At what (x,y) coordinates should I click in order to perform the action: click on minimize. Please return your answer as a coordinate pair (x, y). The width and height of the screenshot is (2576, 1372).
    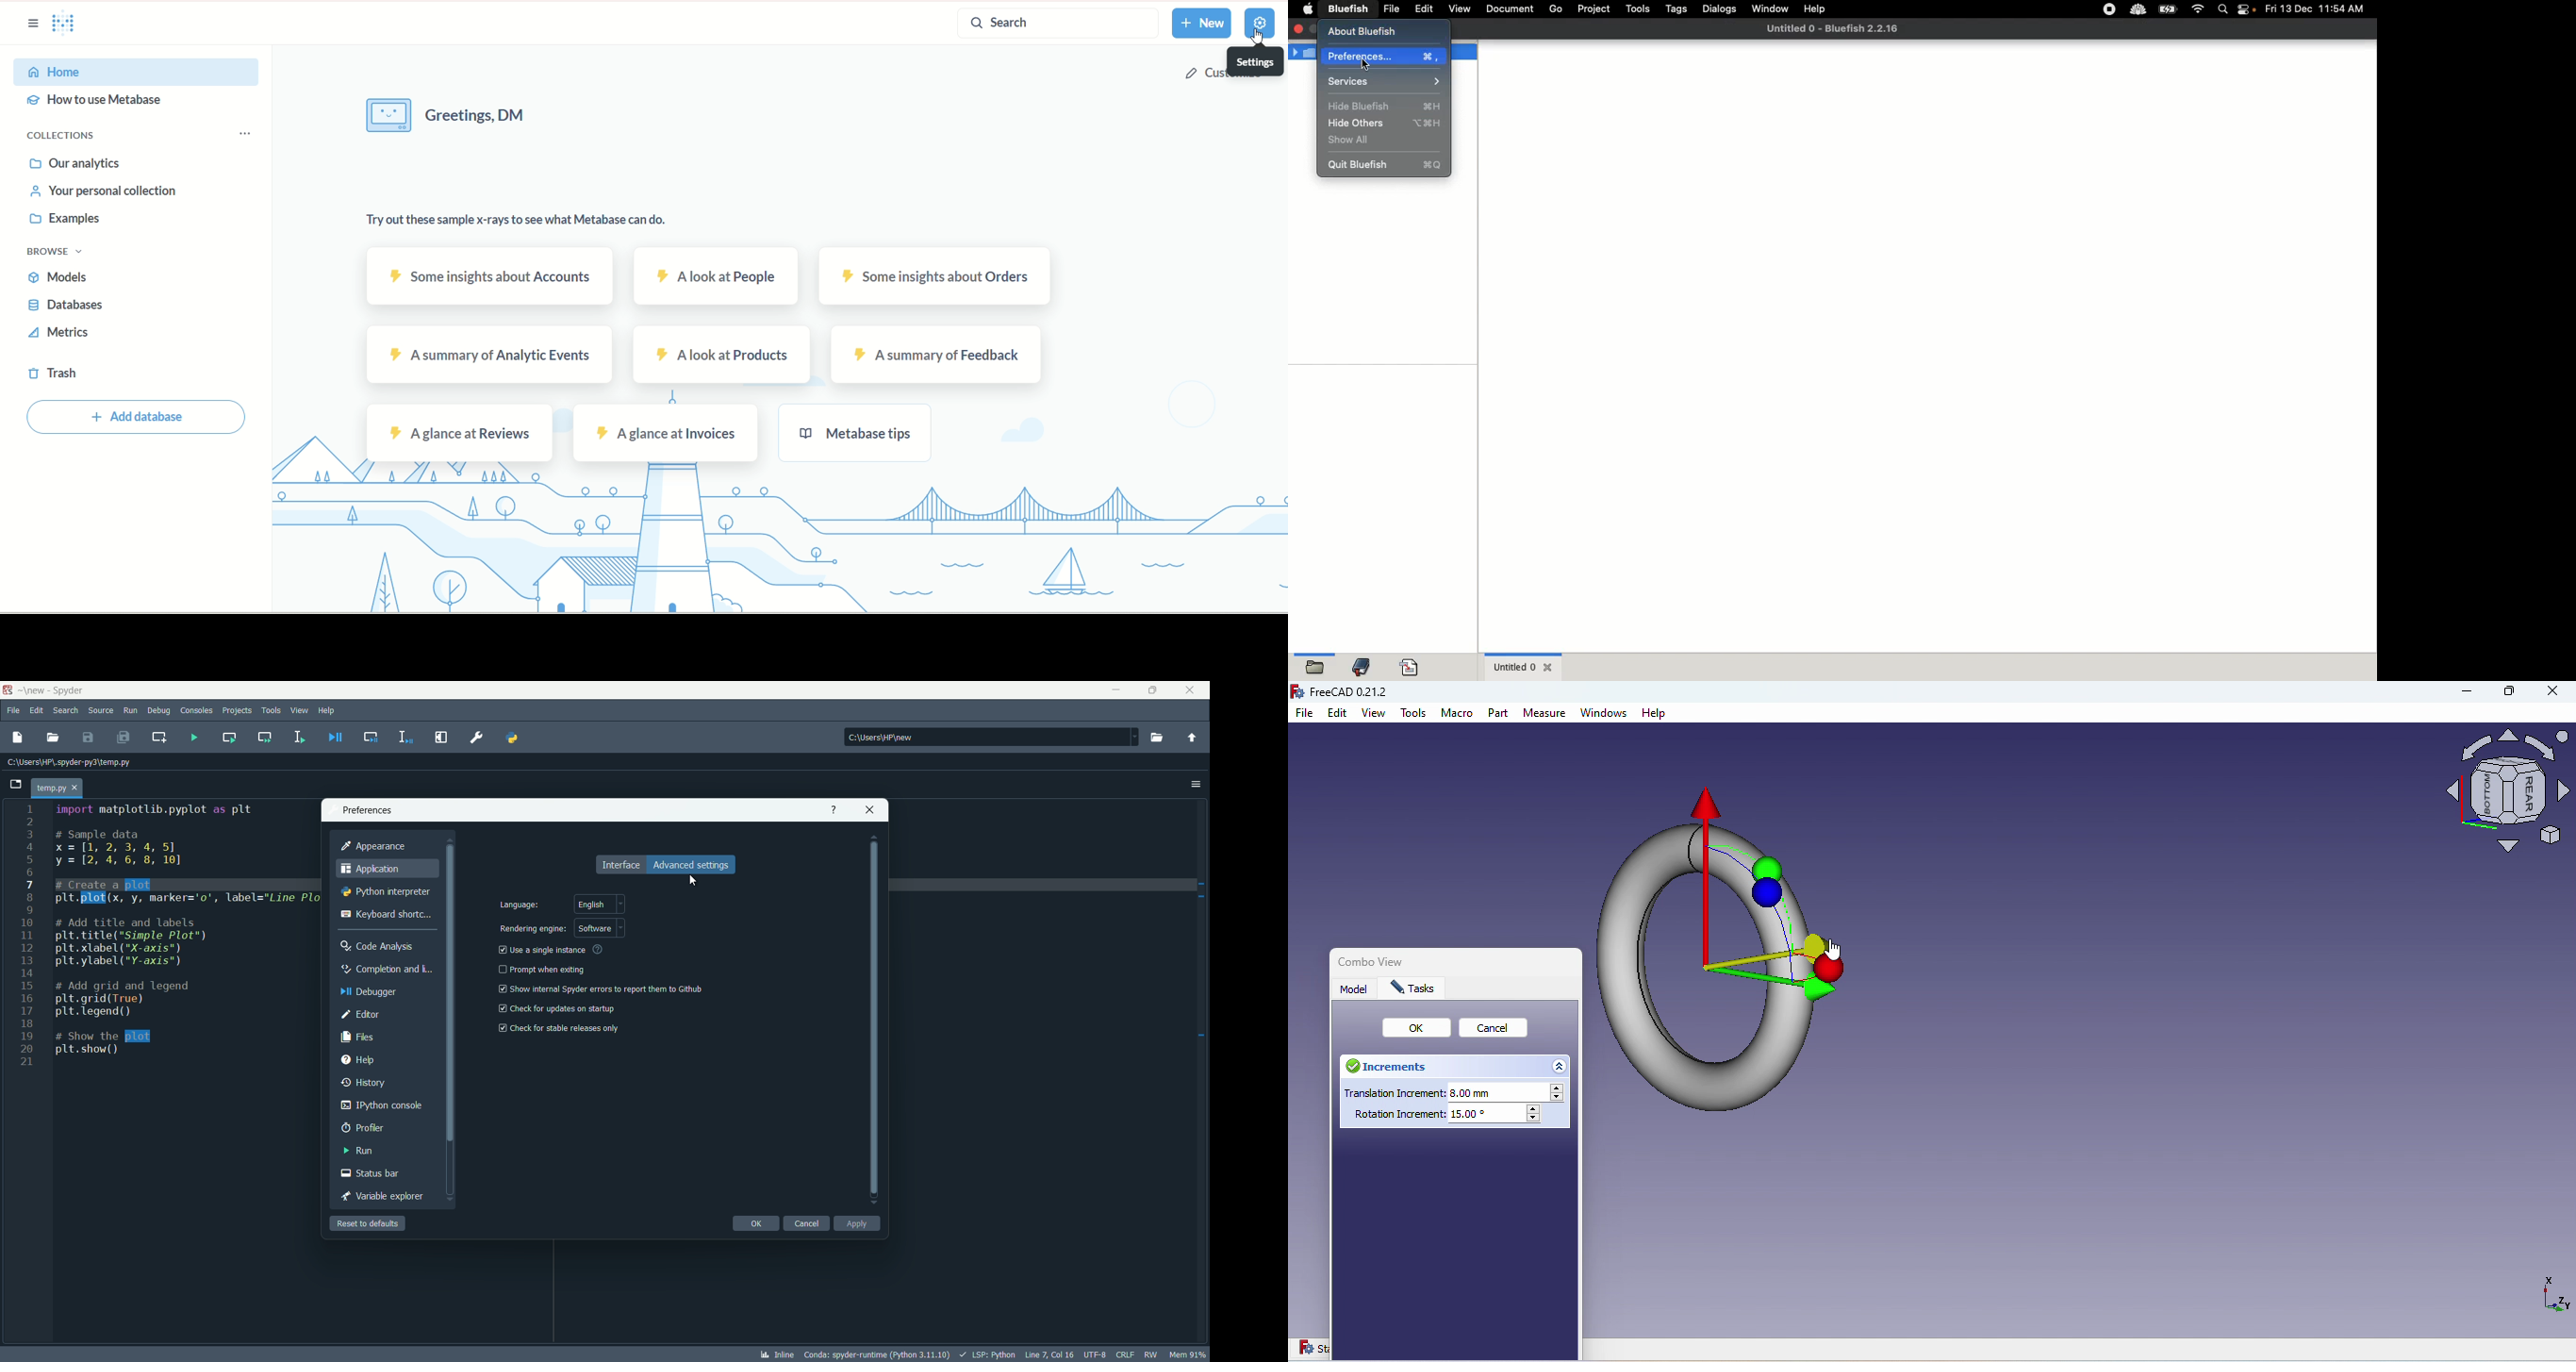
    Looking at the image, I should click on (1118, 690).